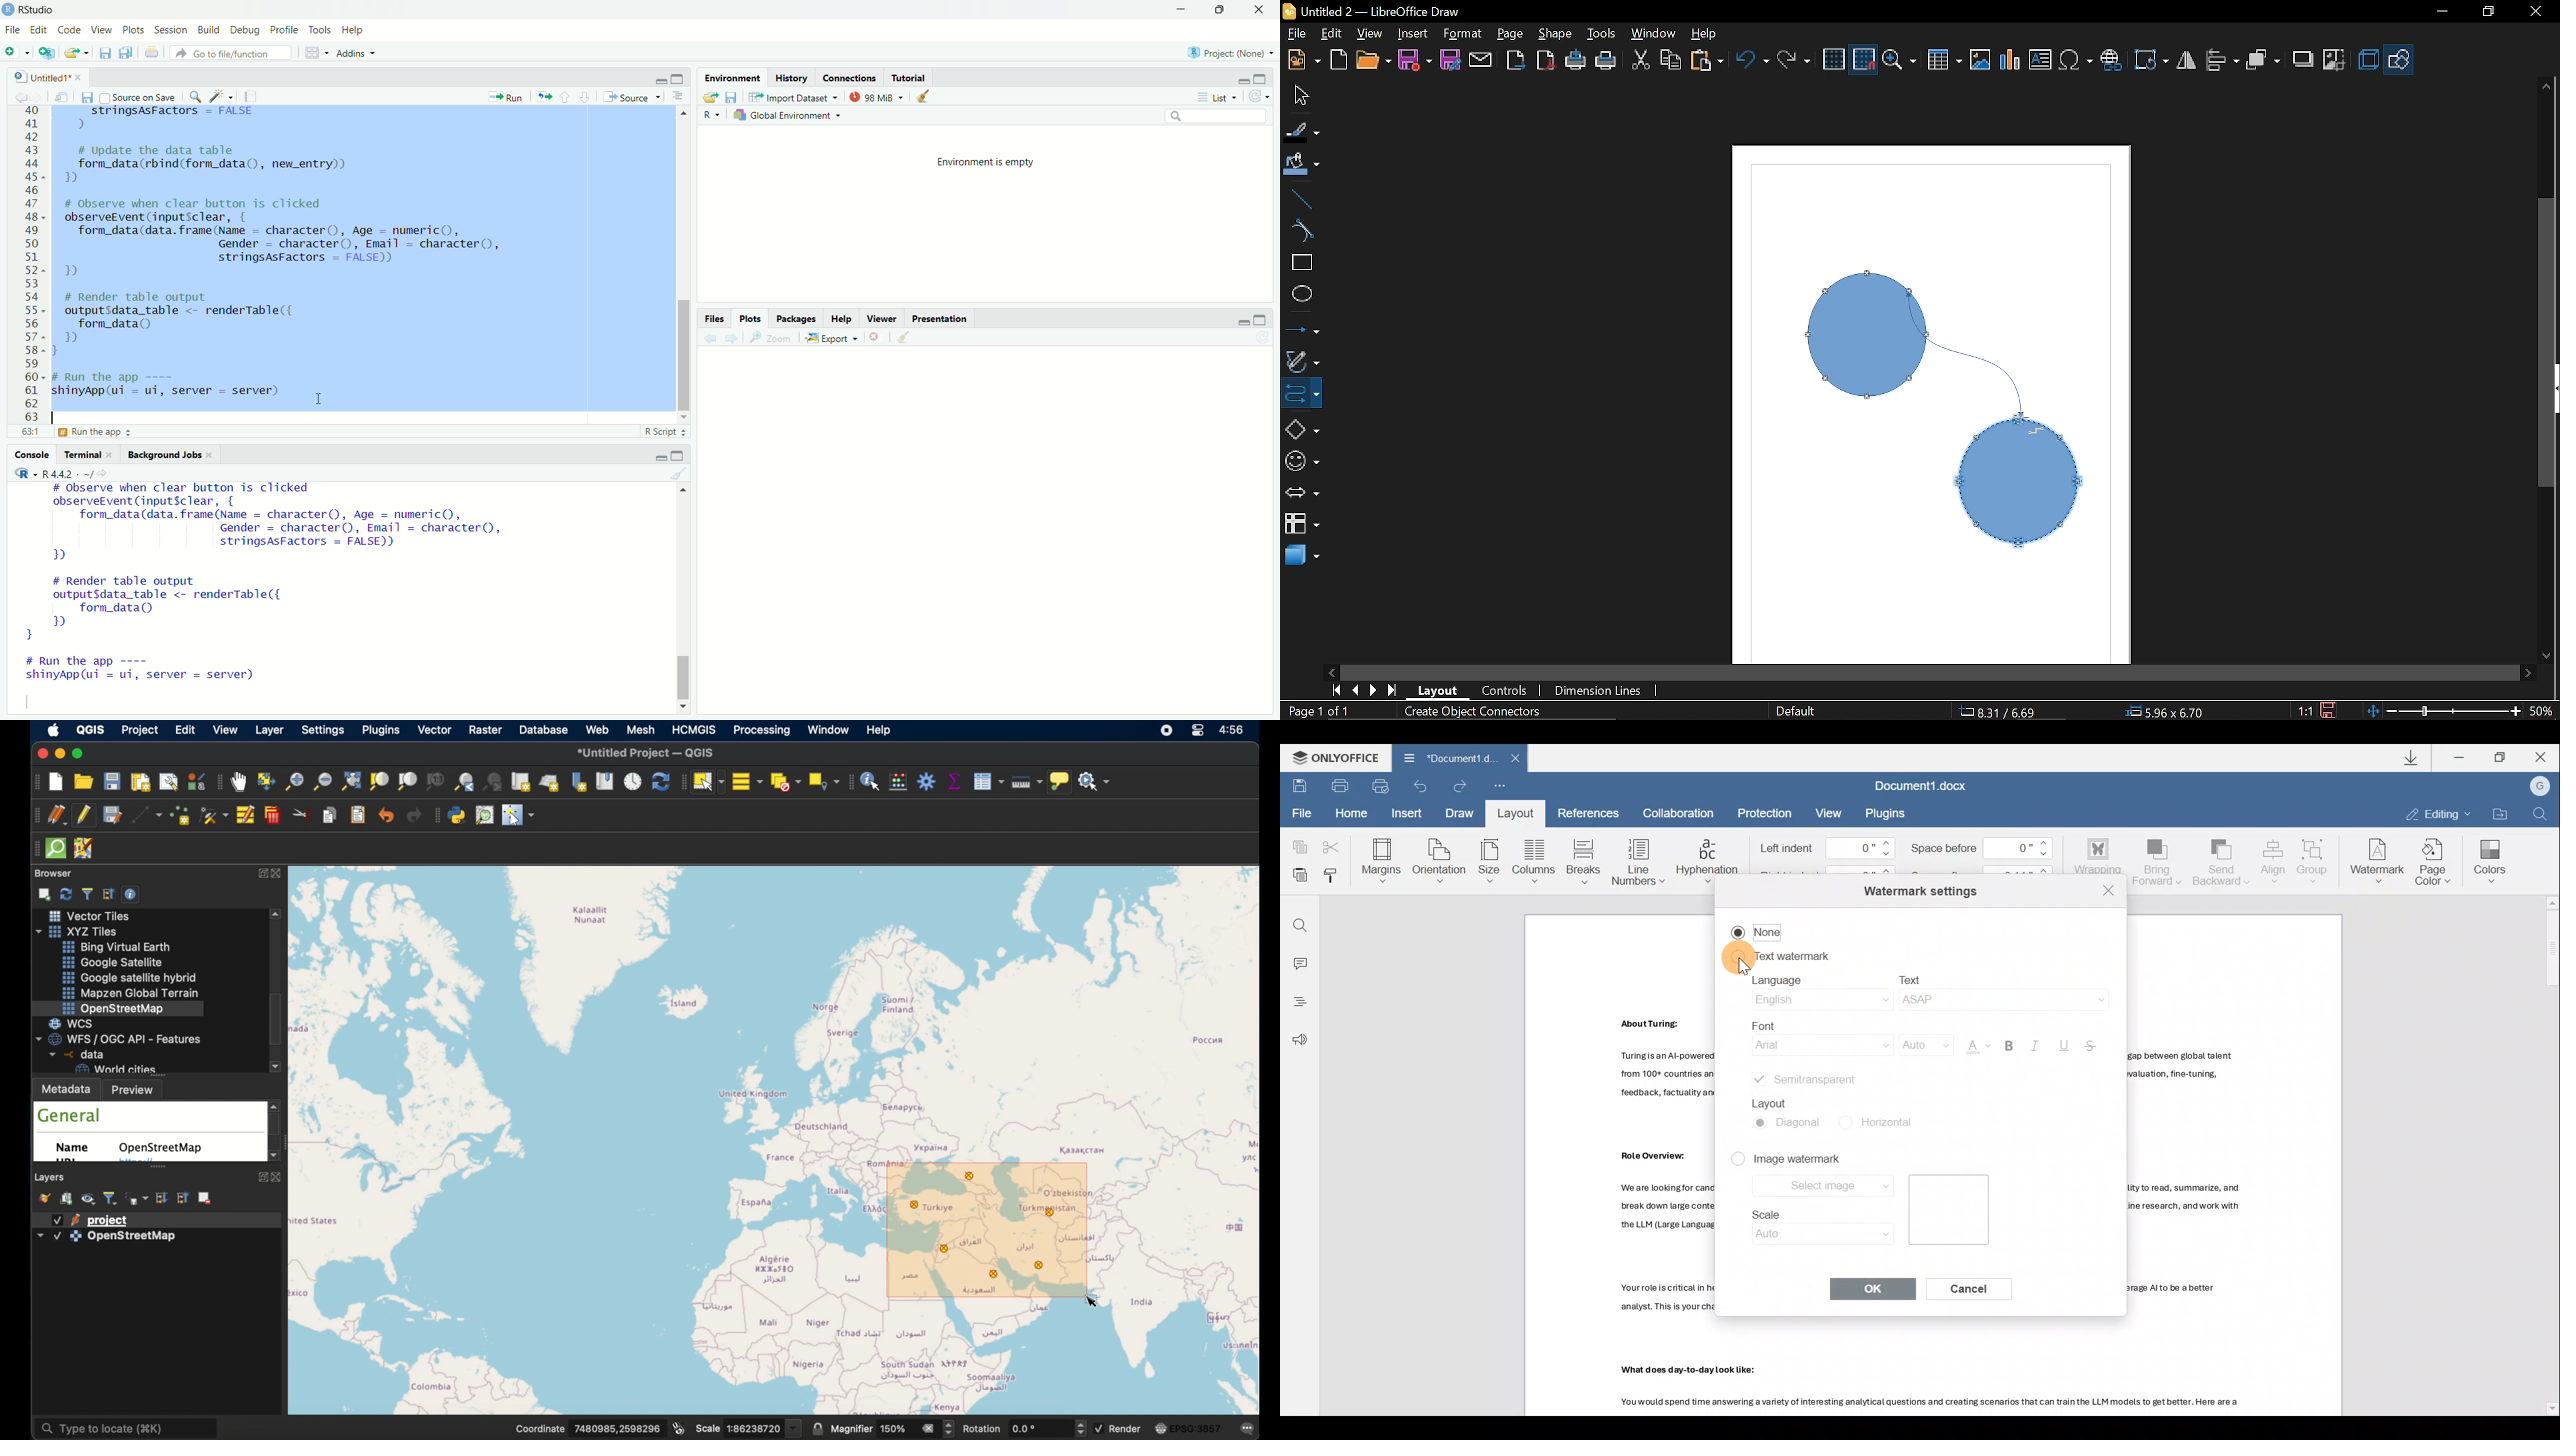 The width and height of the screenshot is (2576, 1456). Describe the element at coordinates (879, 730) in the screenshot. I see `help` at that location.